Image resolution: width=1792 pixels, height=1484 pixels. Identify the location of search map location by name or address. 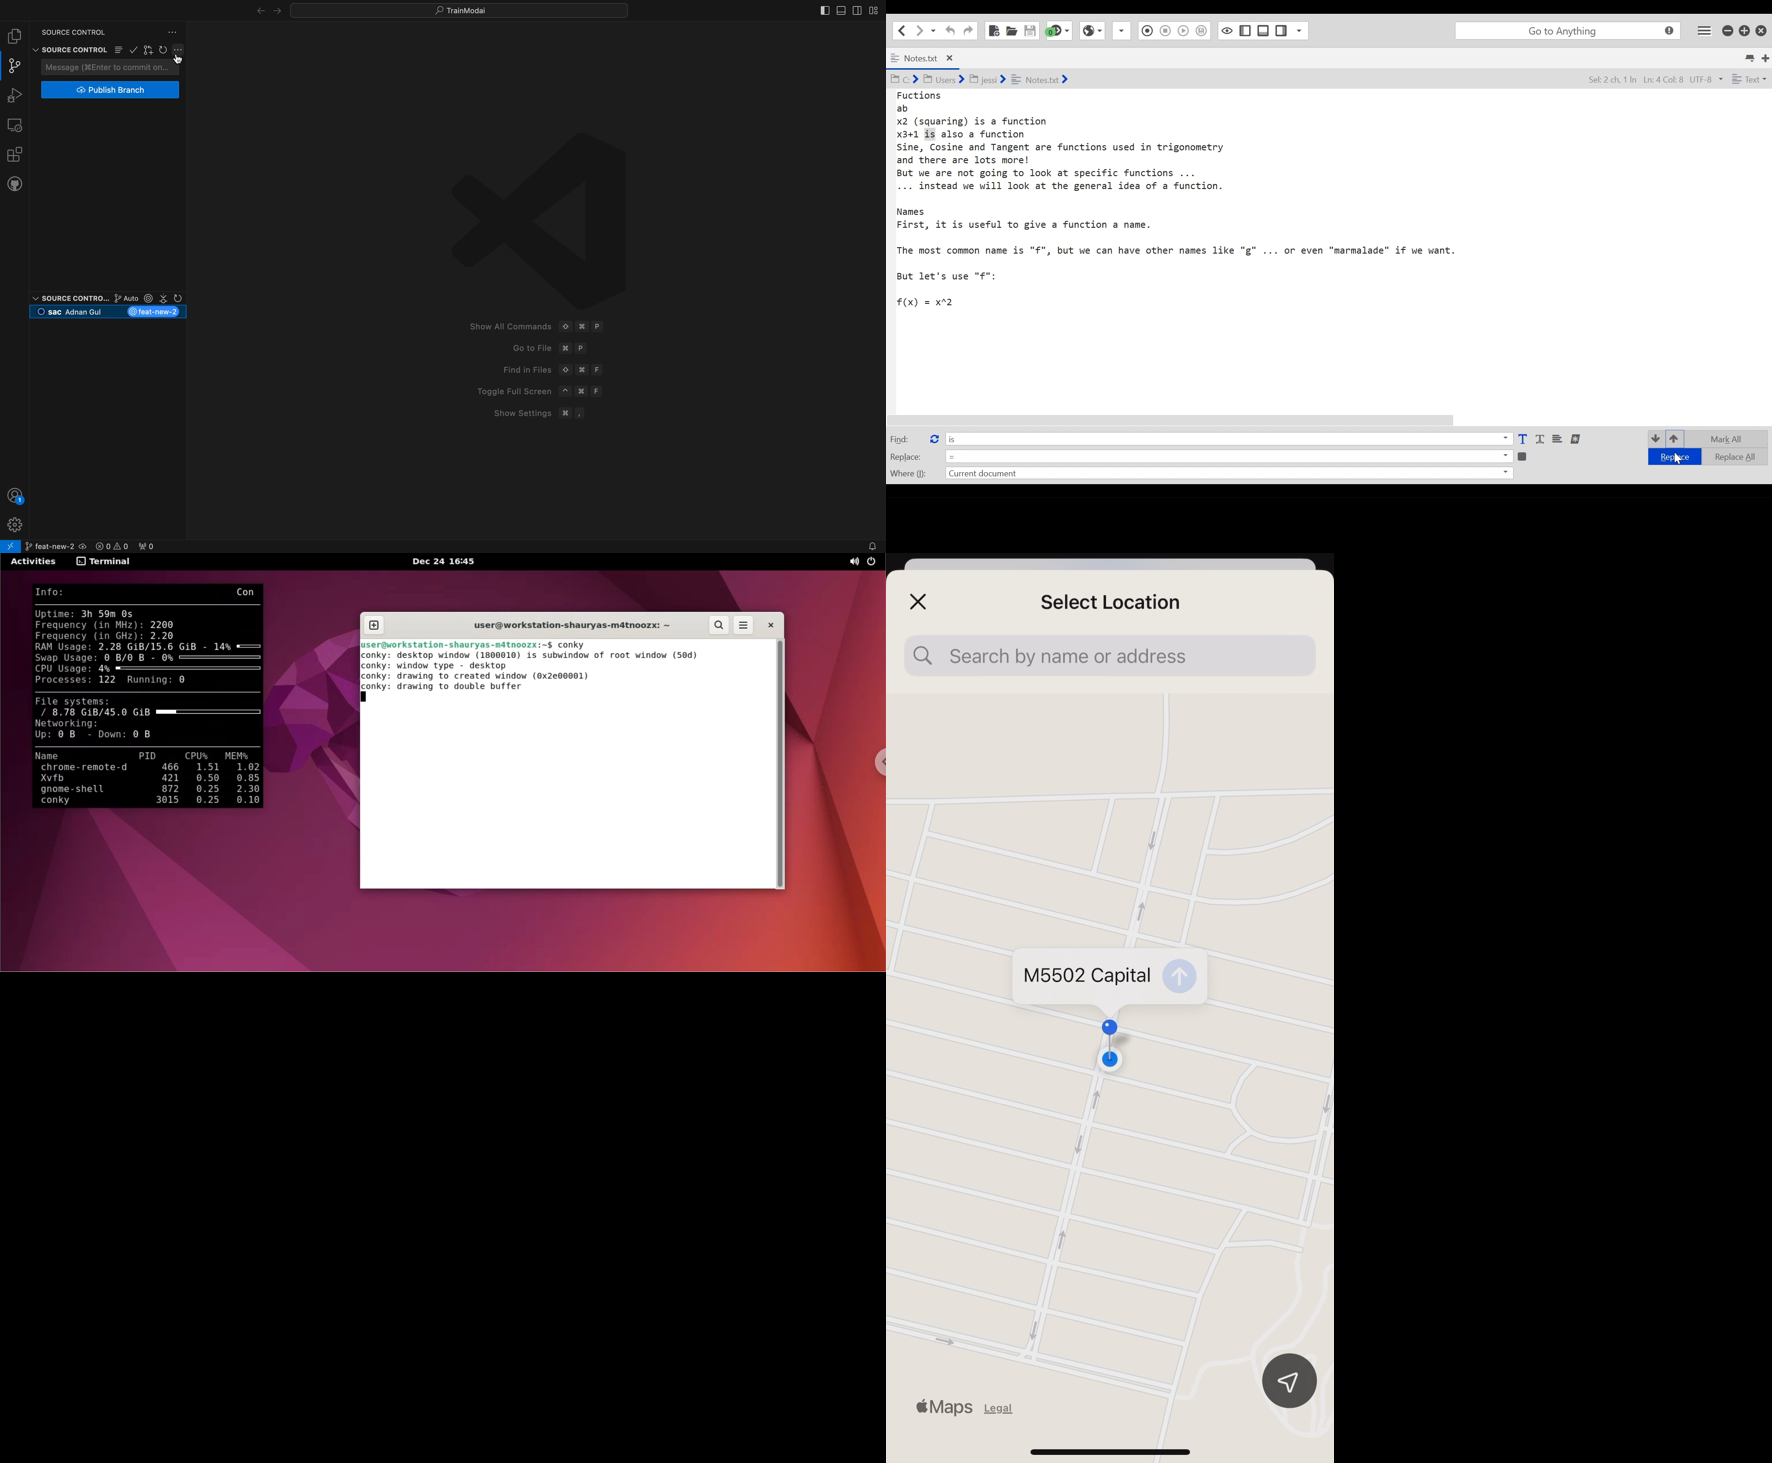
(1110, 655).